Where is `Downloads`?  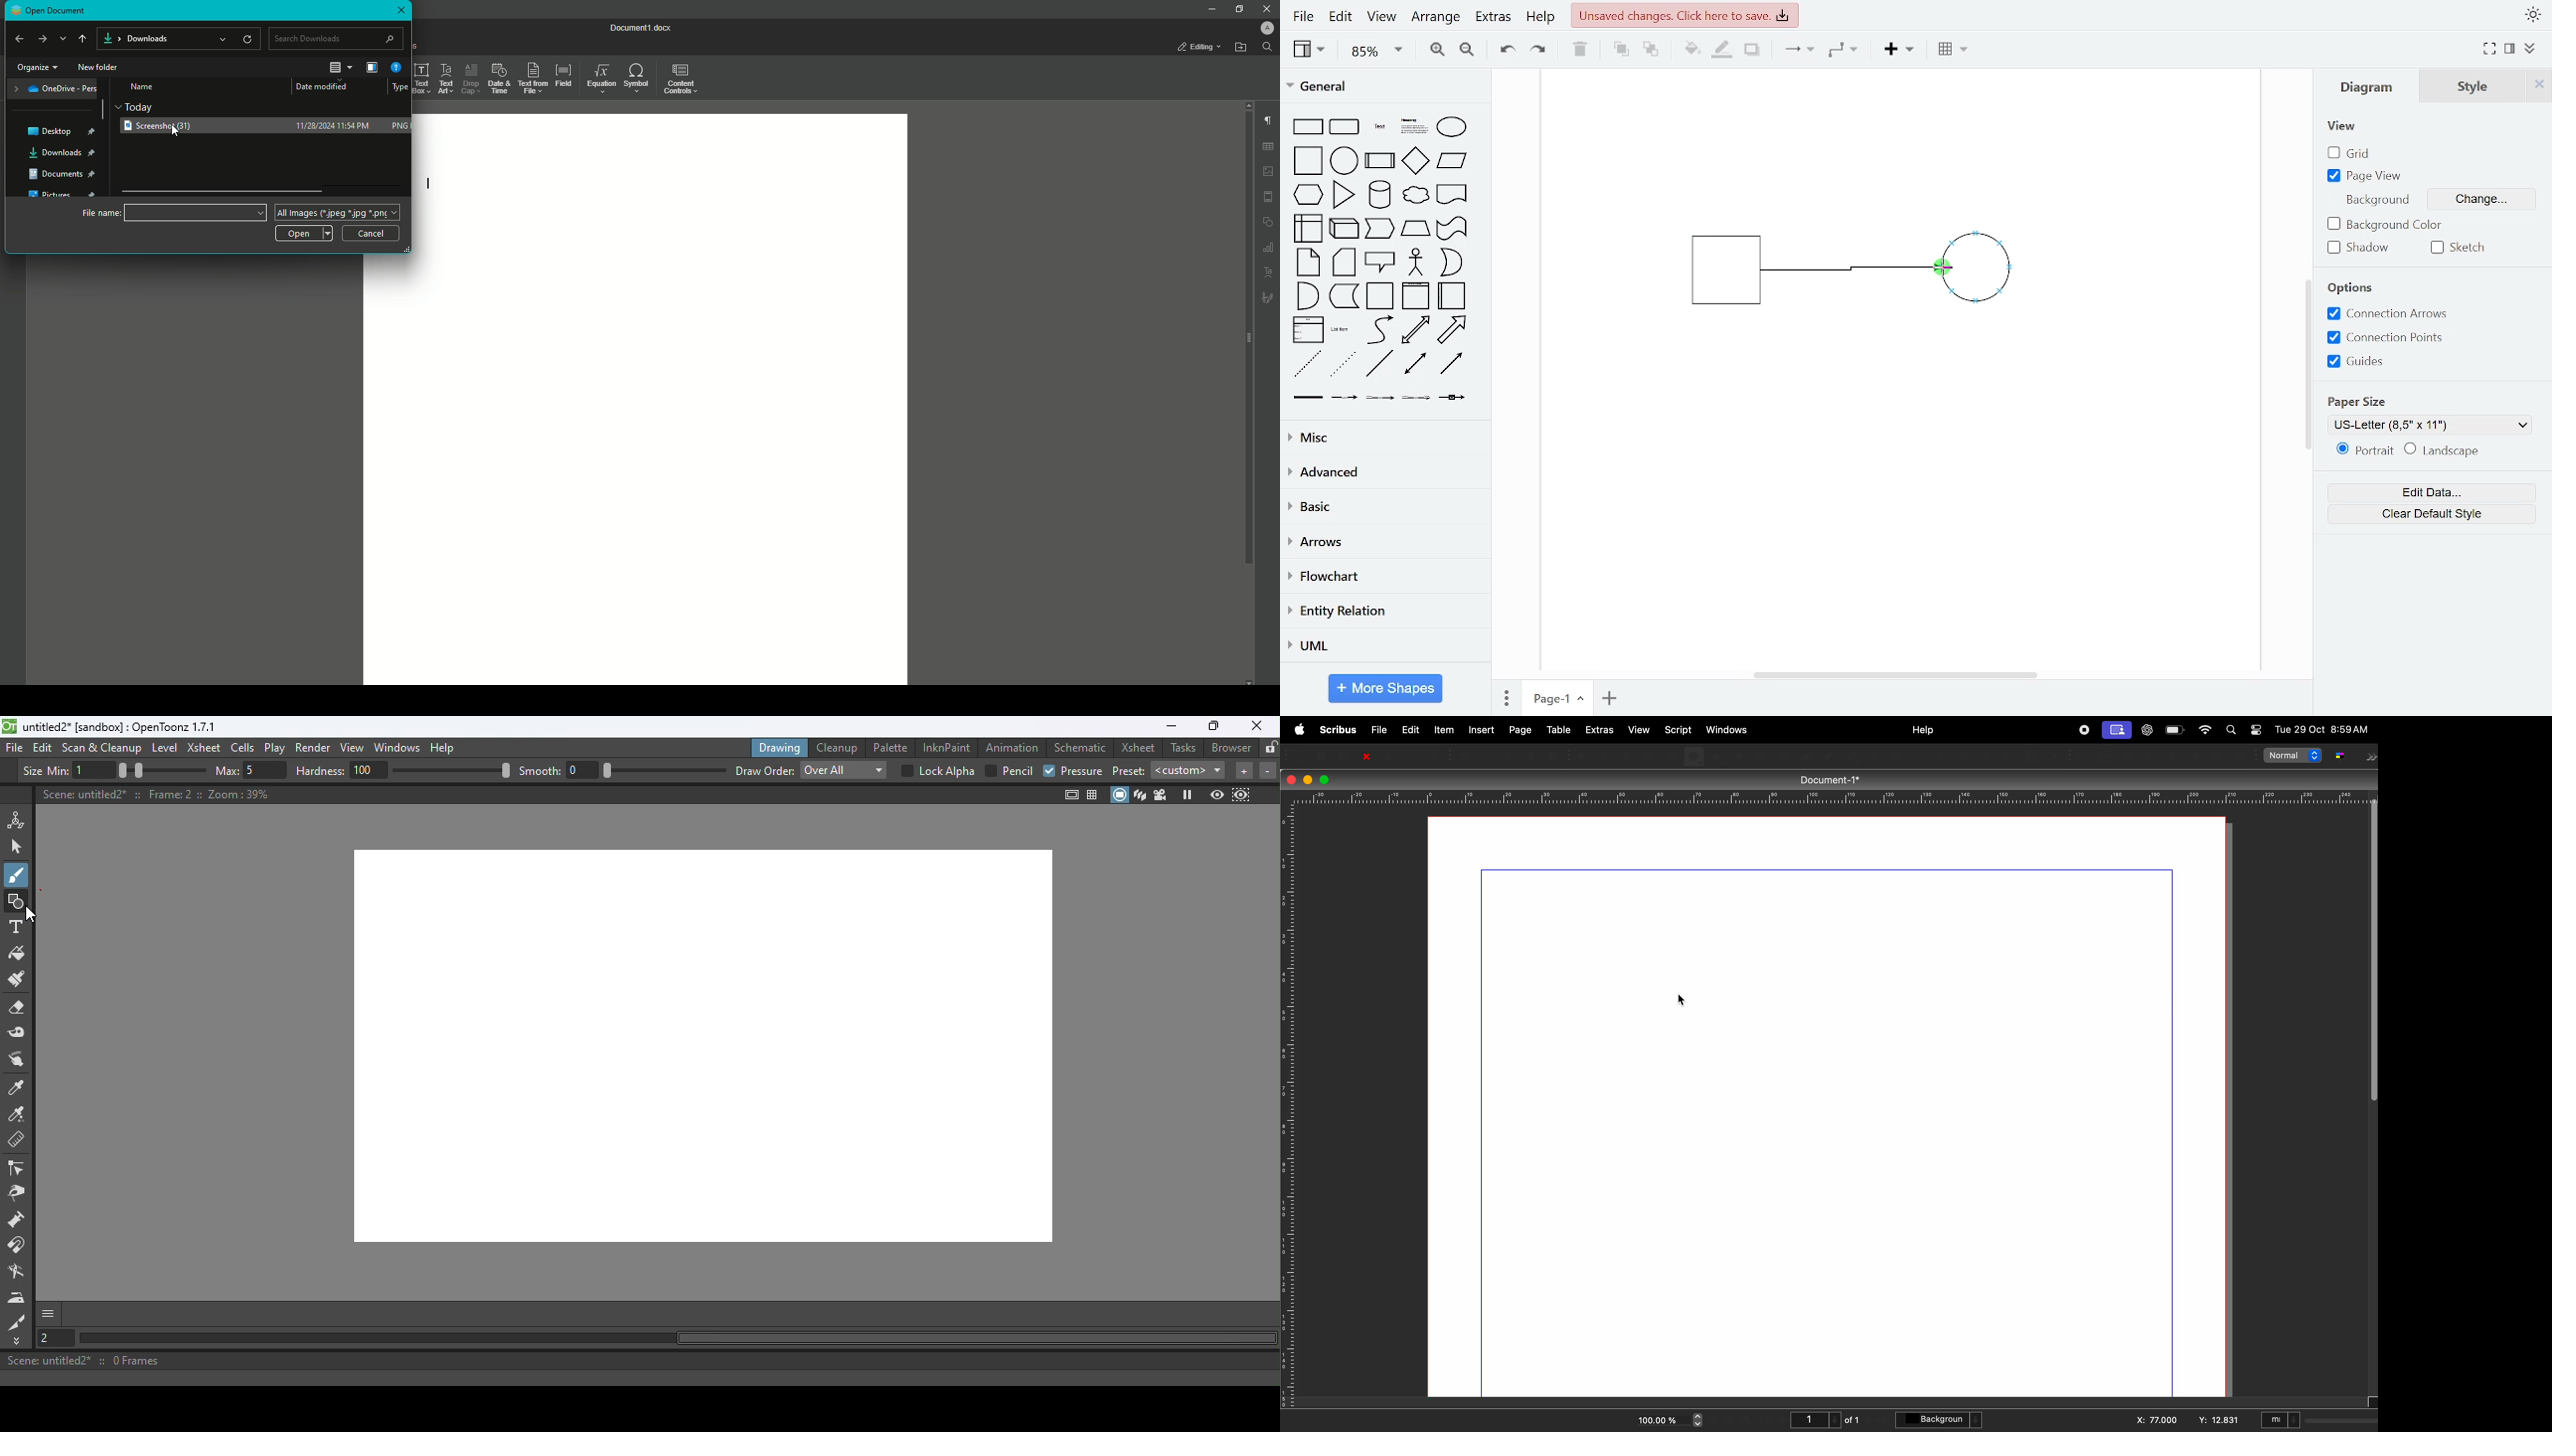
Downloads is located at coordinates (61, 154).